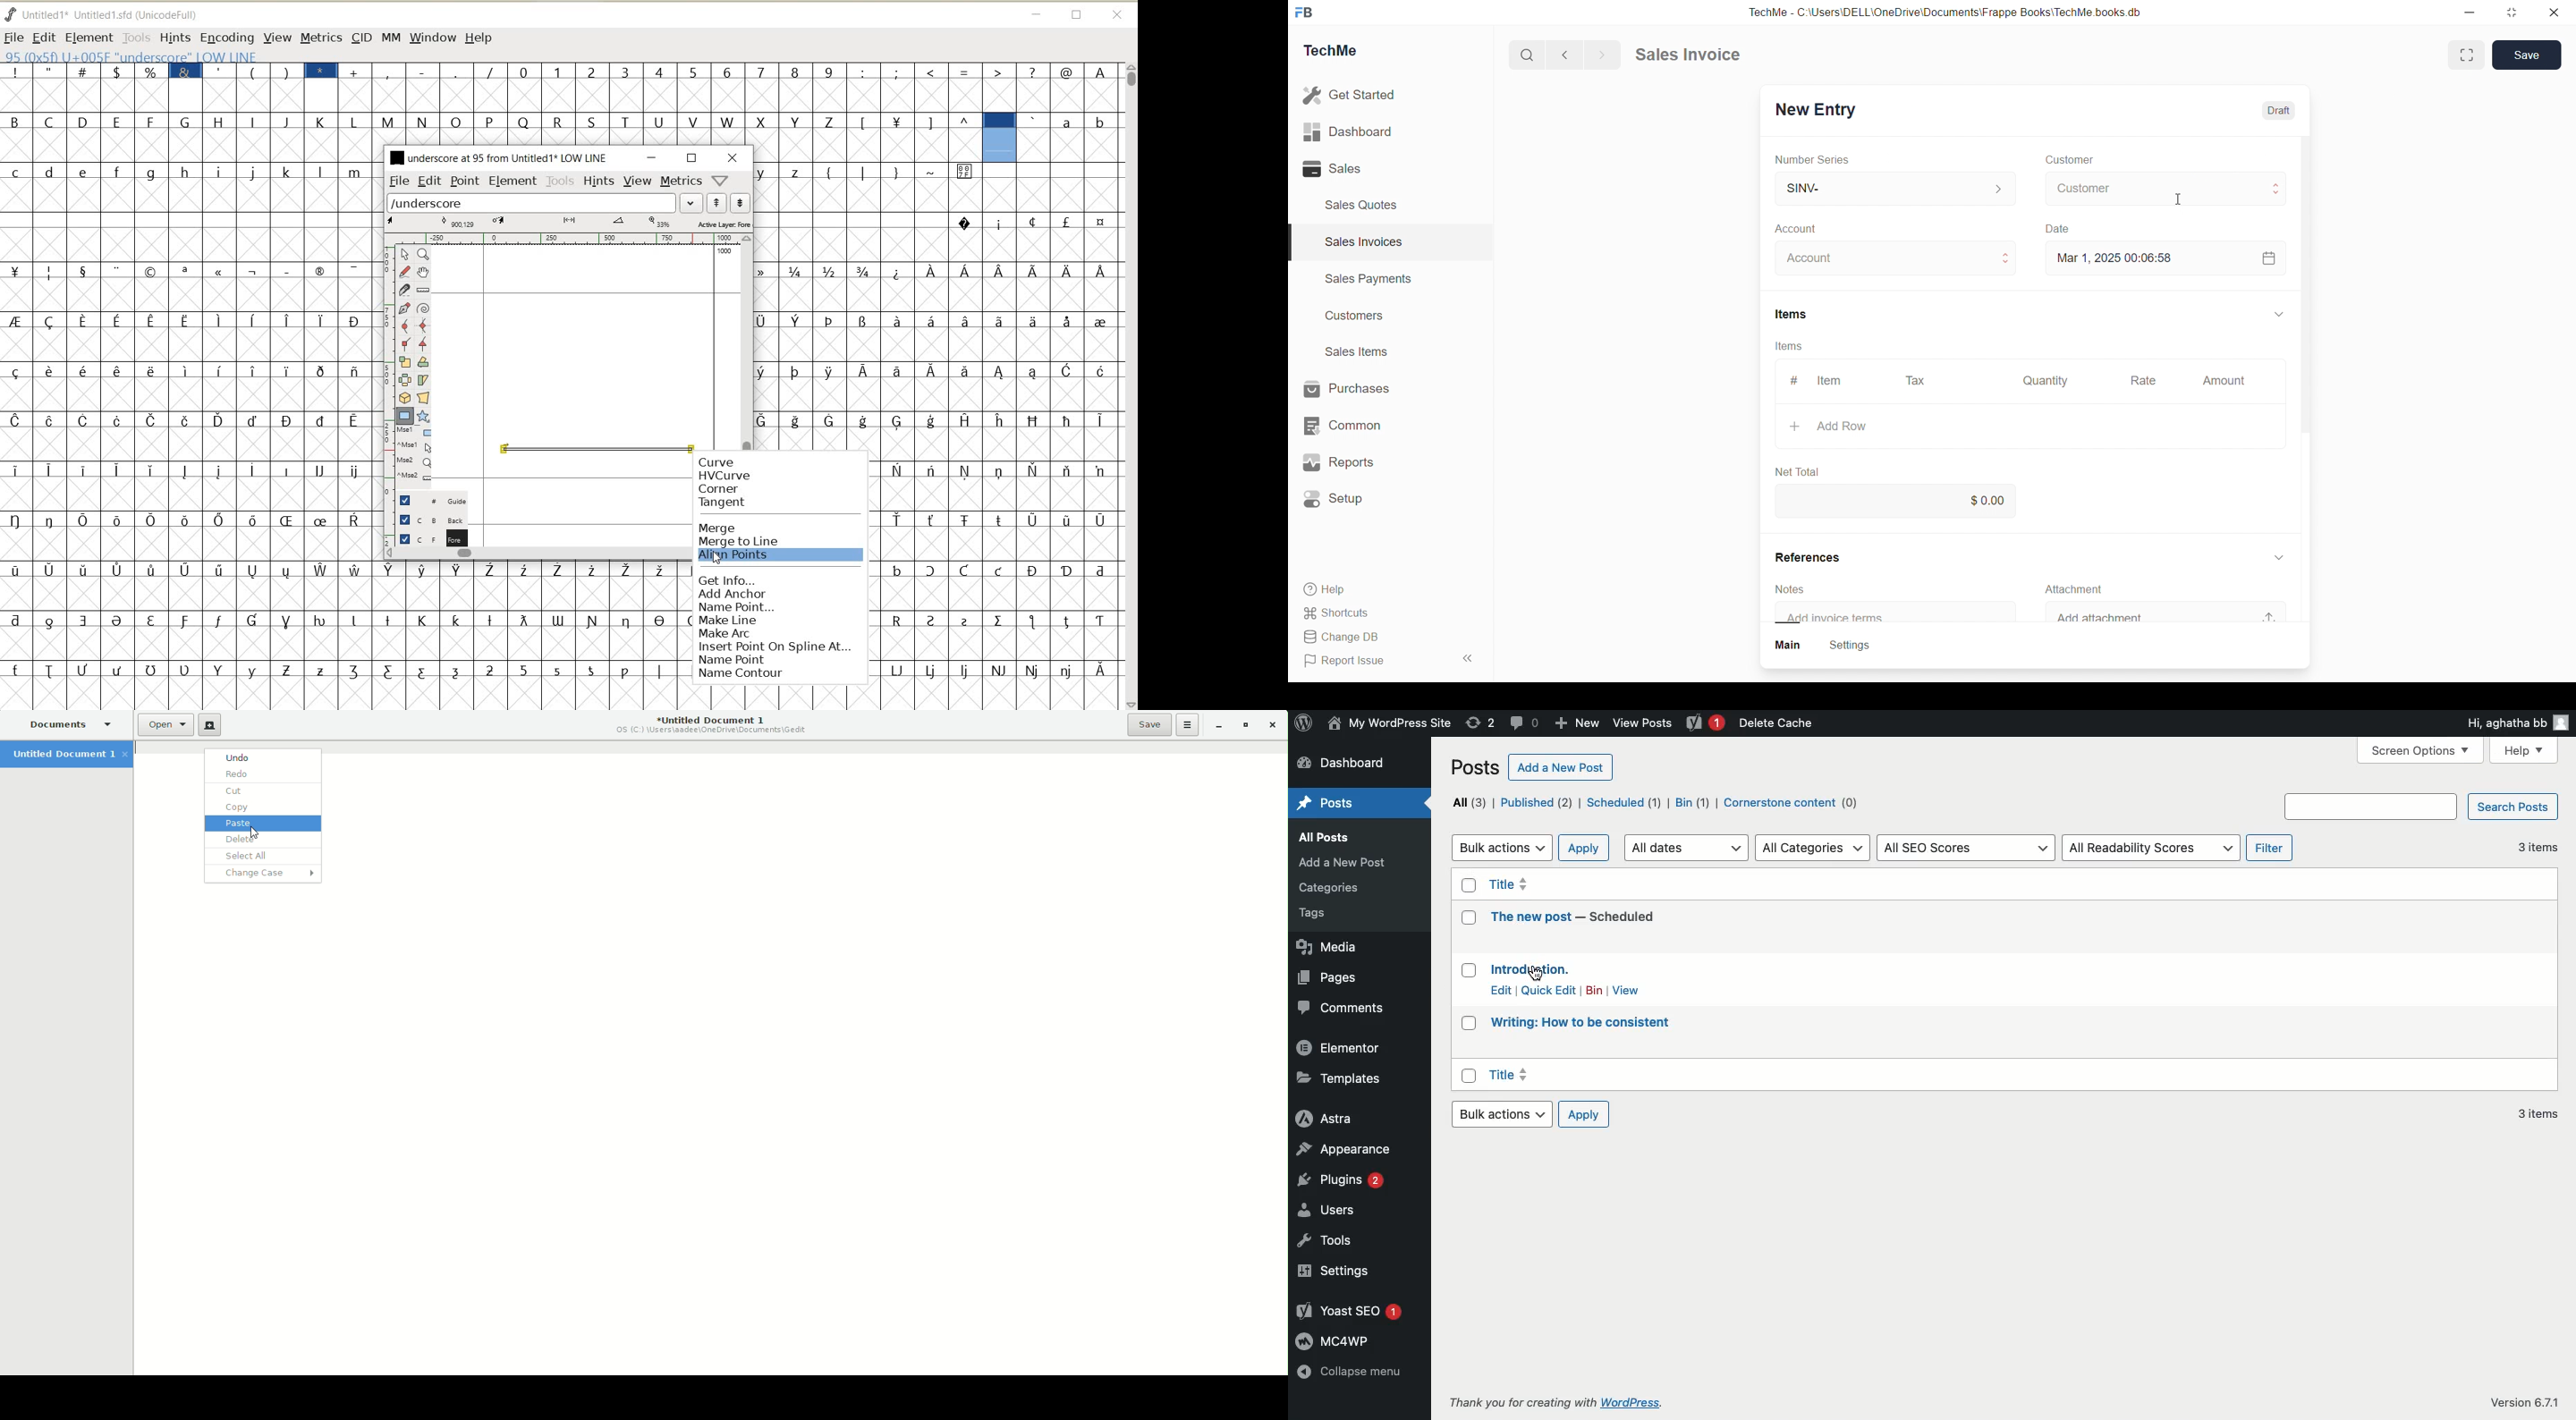 The height and width of the screenshot is (1428, 2576). What do you see at coordinates (1501, 849) in the screenshot?
I see `Bulk actions` at bounding box center [1501, 849].